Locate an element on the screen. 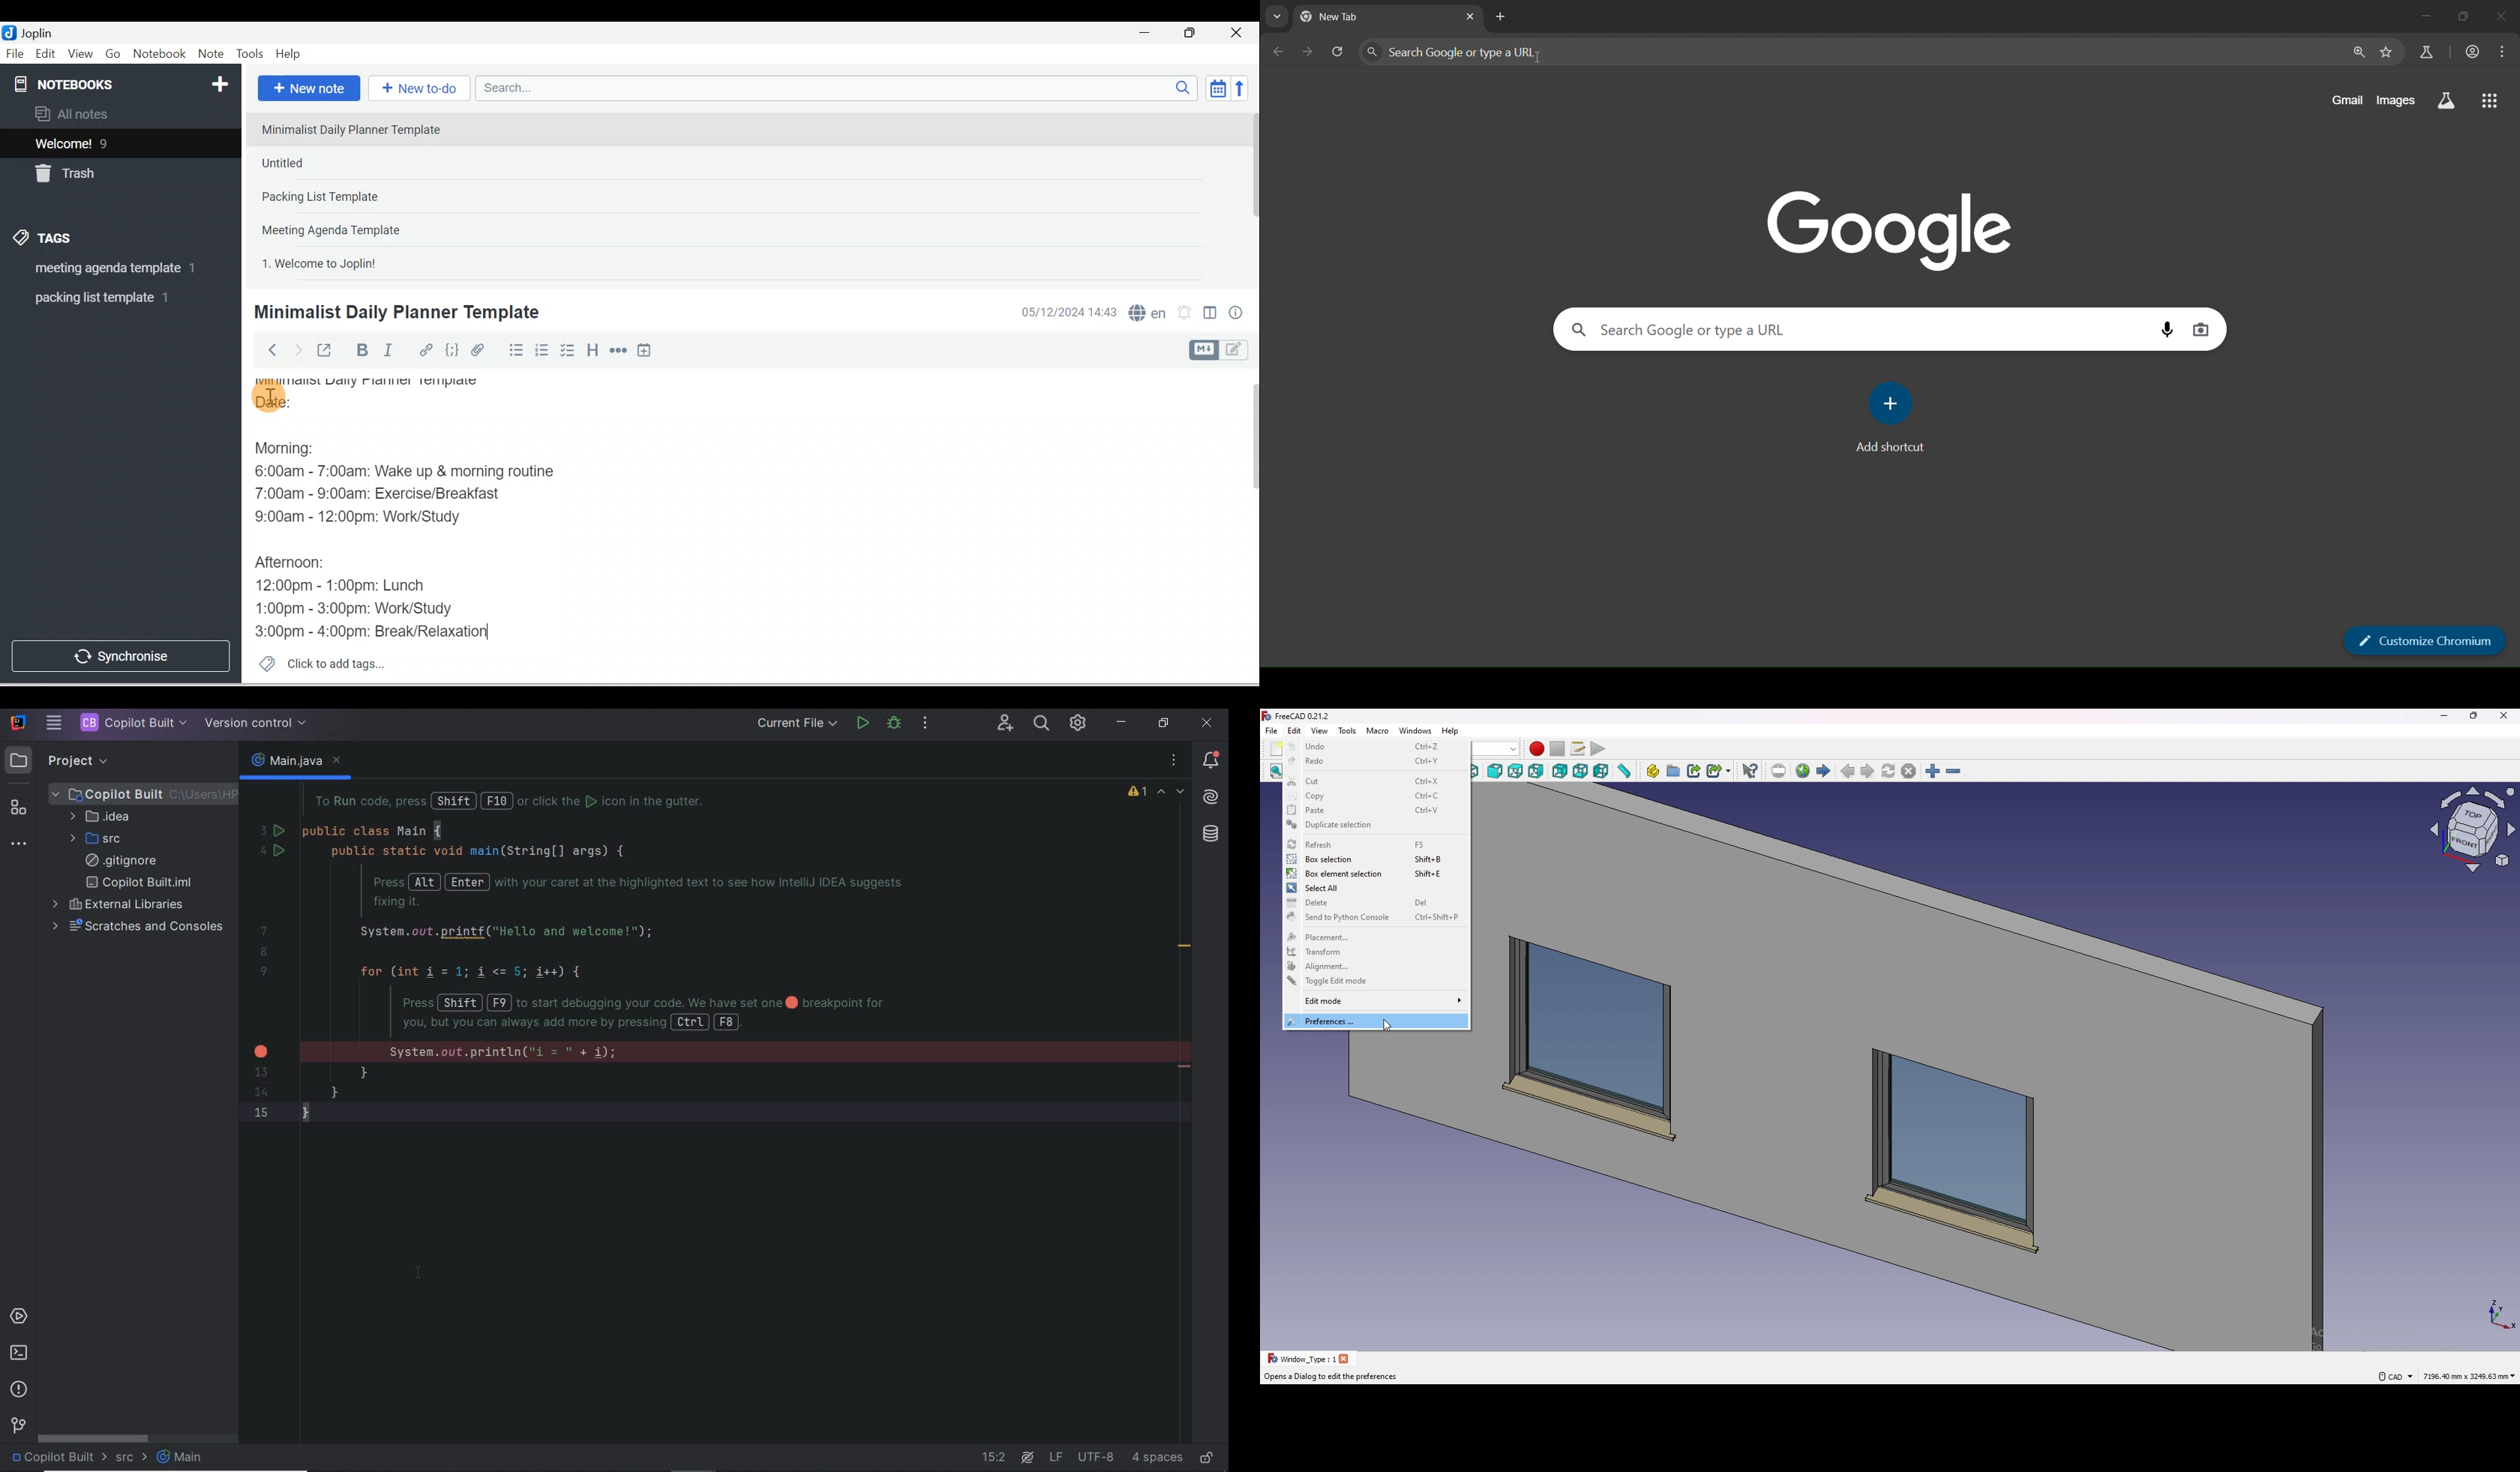 The height and width of the screenshot is (1484, 2520). Synchronise is located at coordinates (119, 654).